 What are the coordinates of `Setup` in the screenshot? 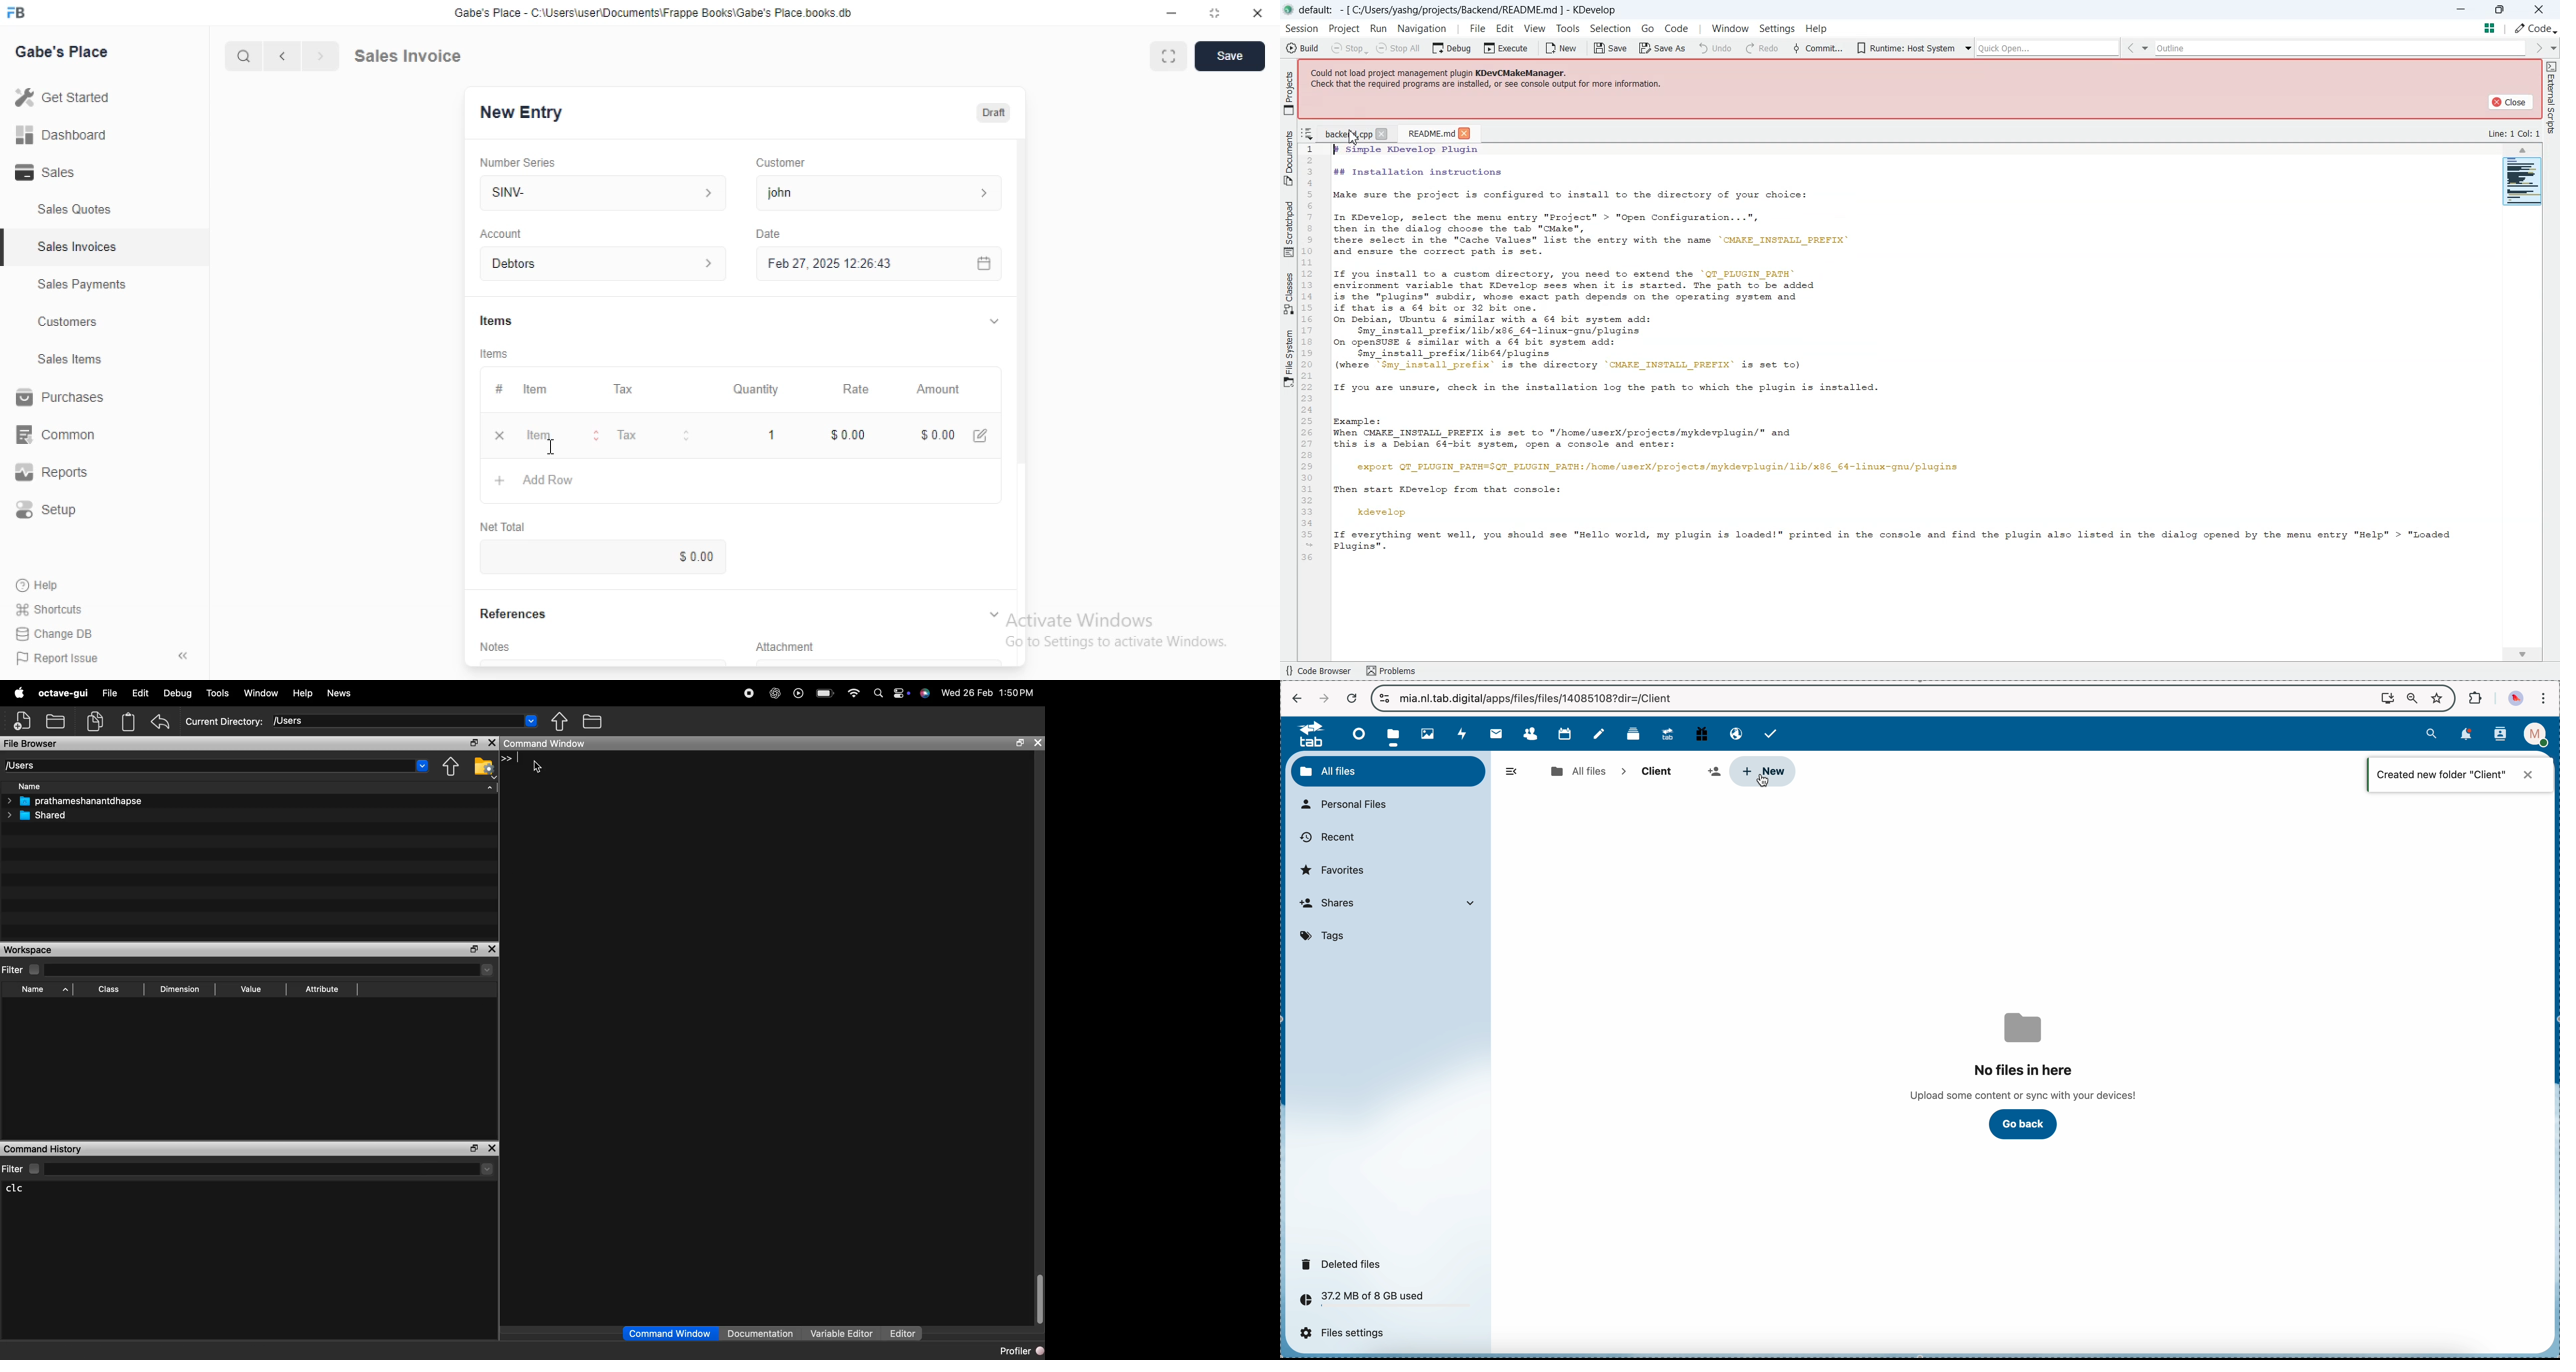 It's located at (48, 507).